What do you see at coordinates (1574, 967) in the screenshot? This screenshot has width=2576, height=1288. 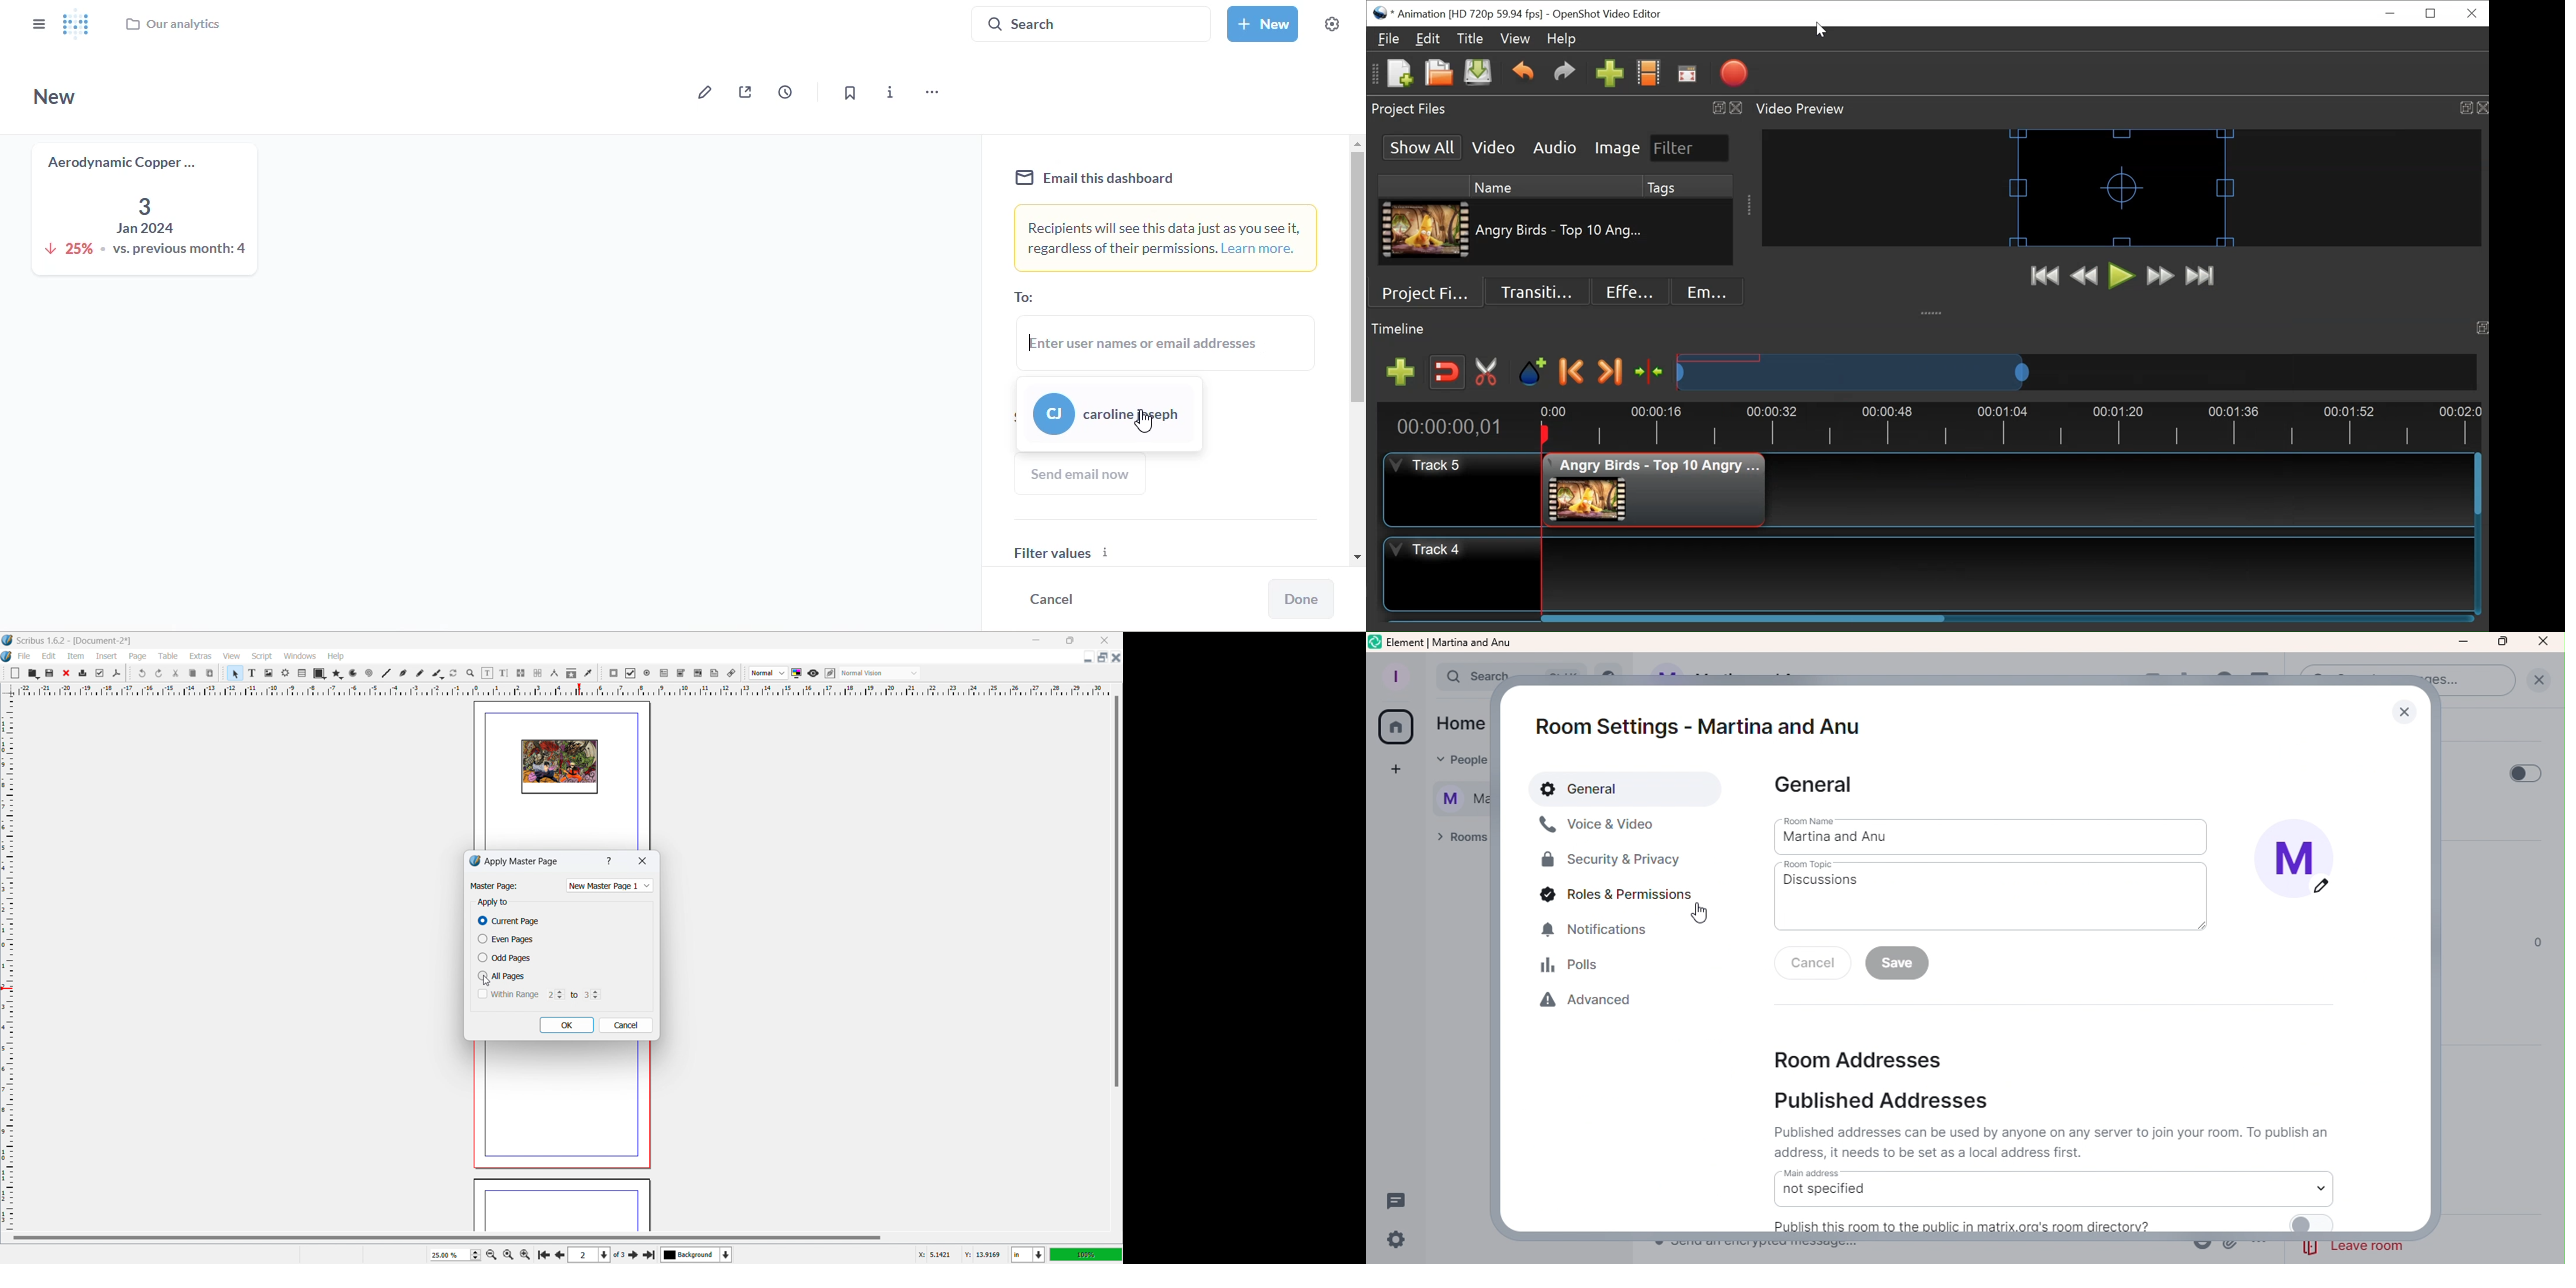 I see `Polls` at bounding box center [1574, 967].